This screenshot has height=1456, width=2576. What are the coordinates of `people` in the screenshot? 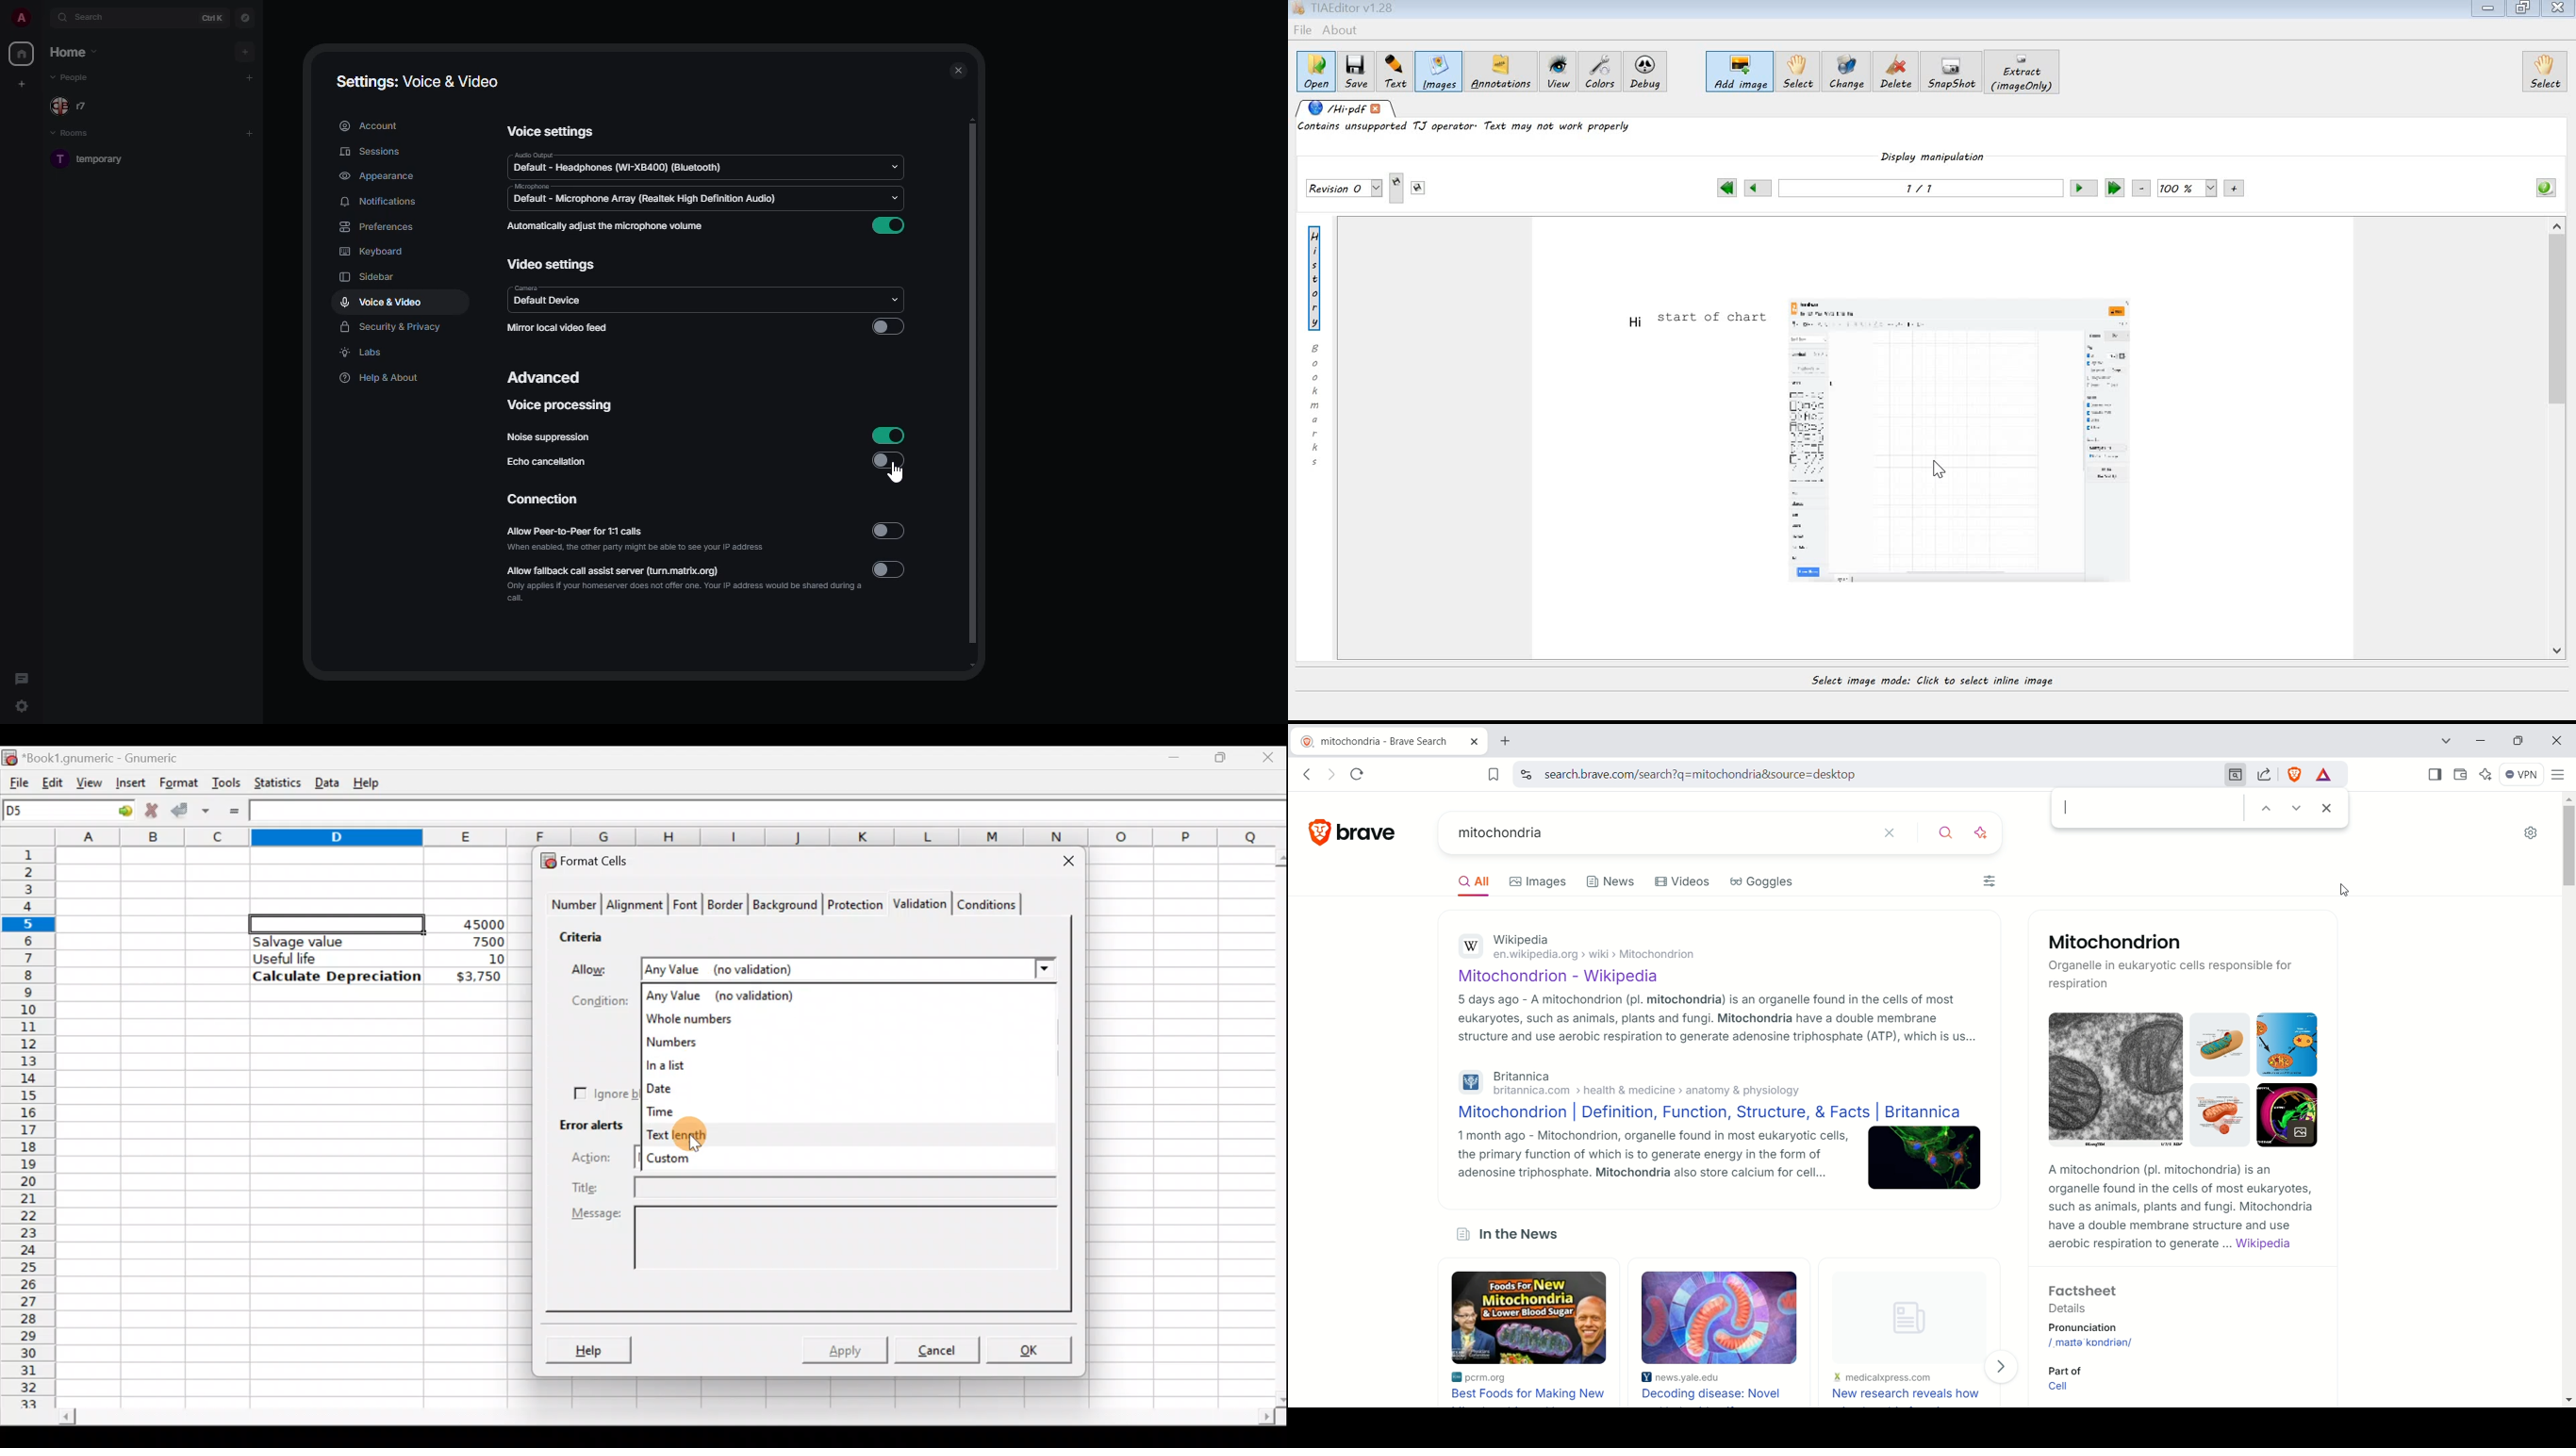 It's located at (74, 77).